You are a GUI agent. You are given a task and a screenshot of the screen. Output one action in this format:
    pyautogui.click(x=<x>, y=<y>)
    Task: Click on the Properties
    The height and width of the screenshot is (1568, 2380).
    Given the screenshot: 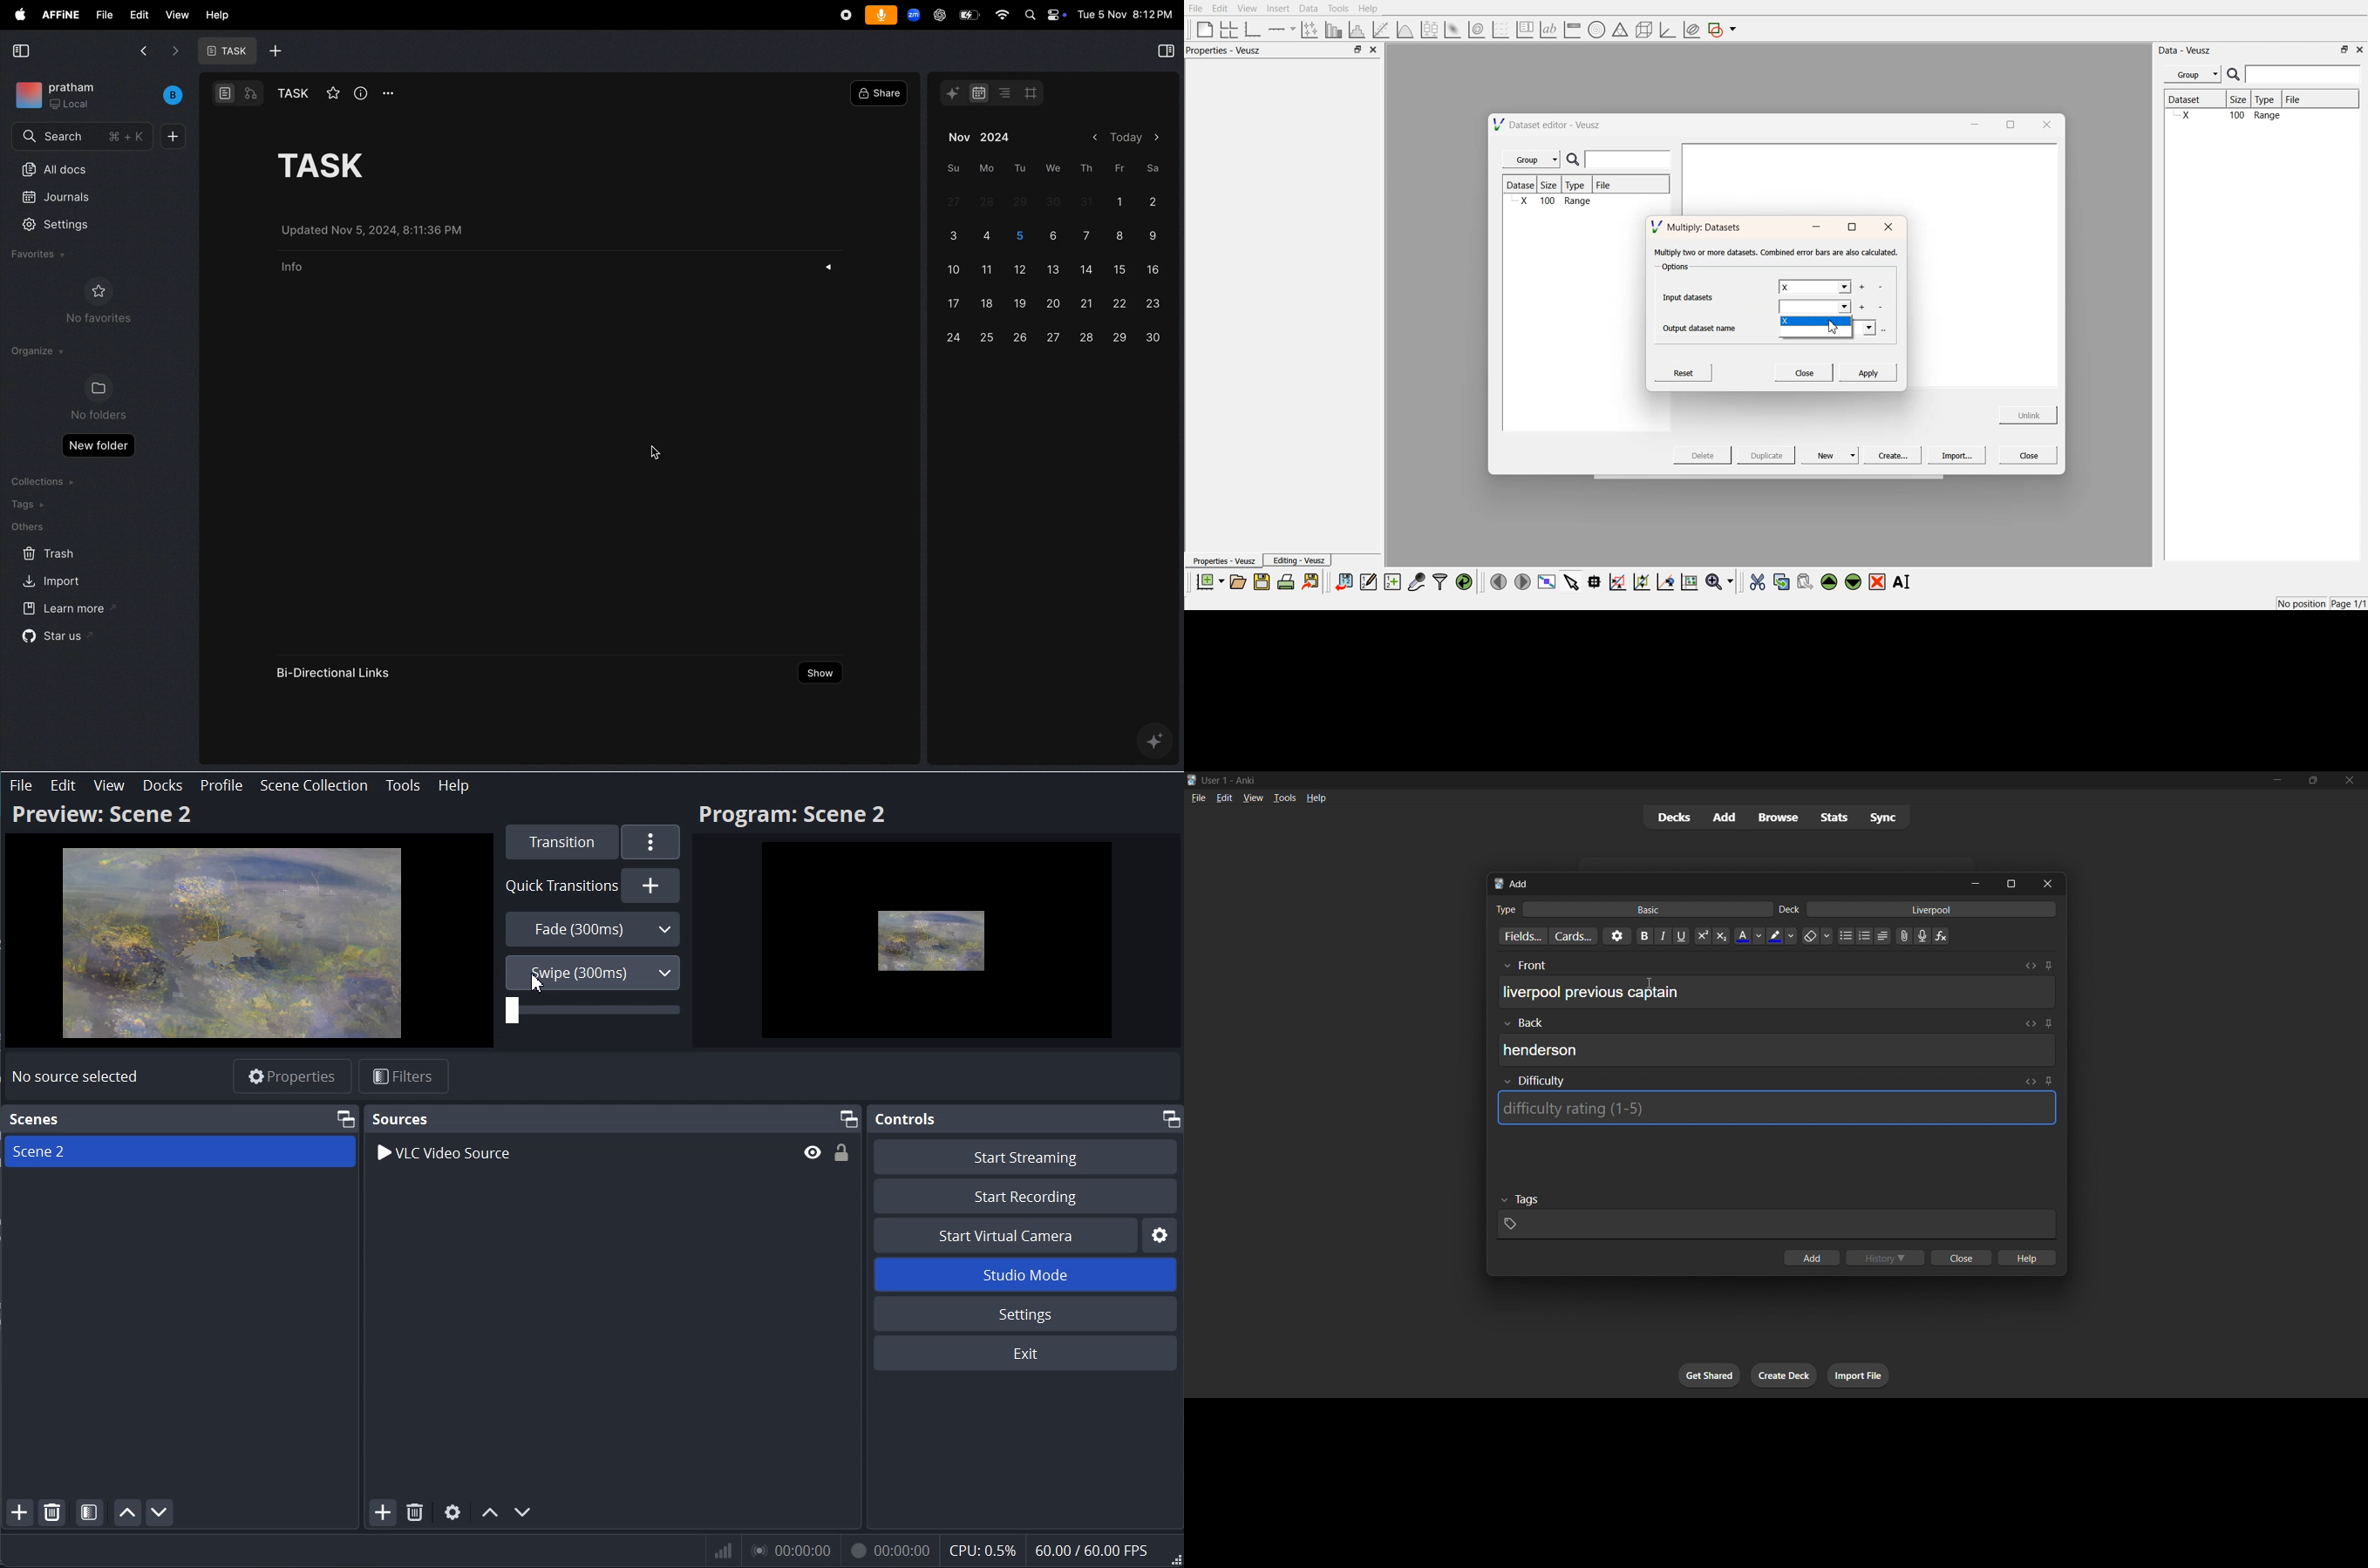 What is the action you would take?
    pyautogui.click(x=291, y=1075)
    